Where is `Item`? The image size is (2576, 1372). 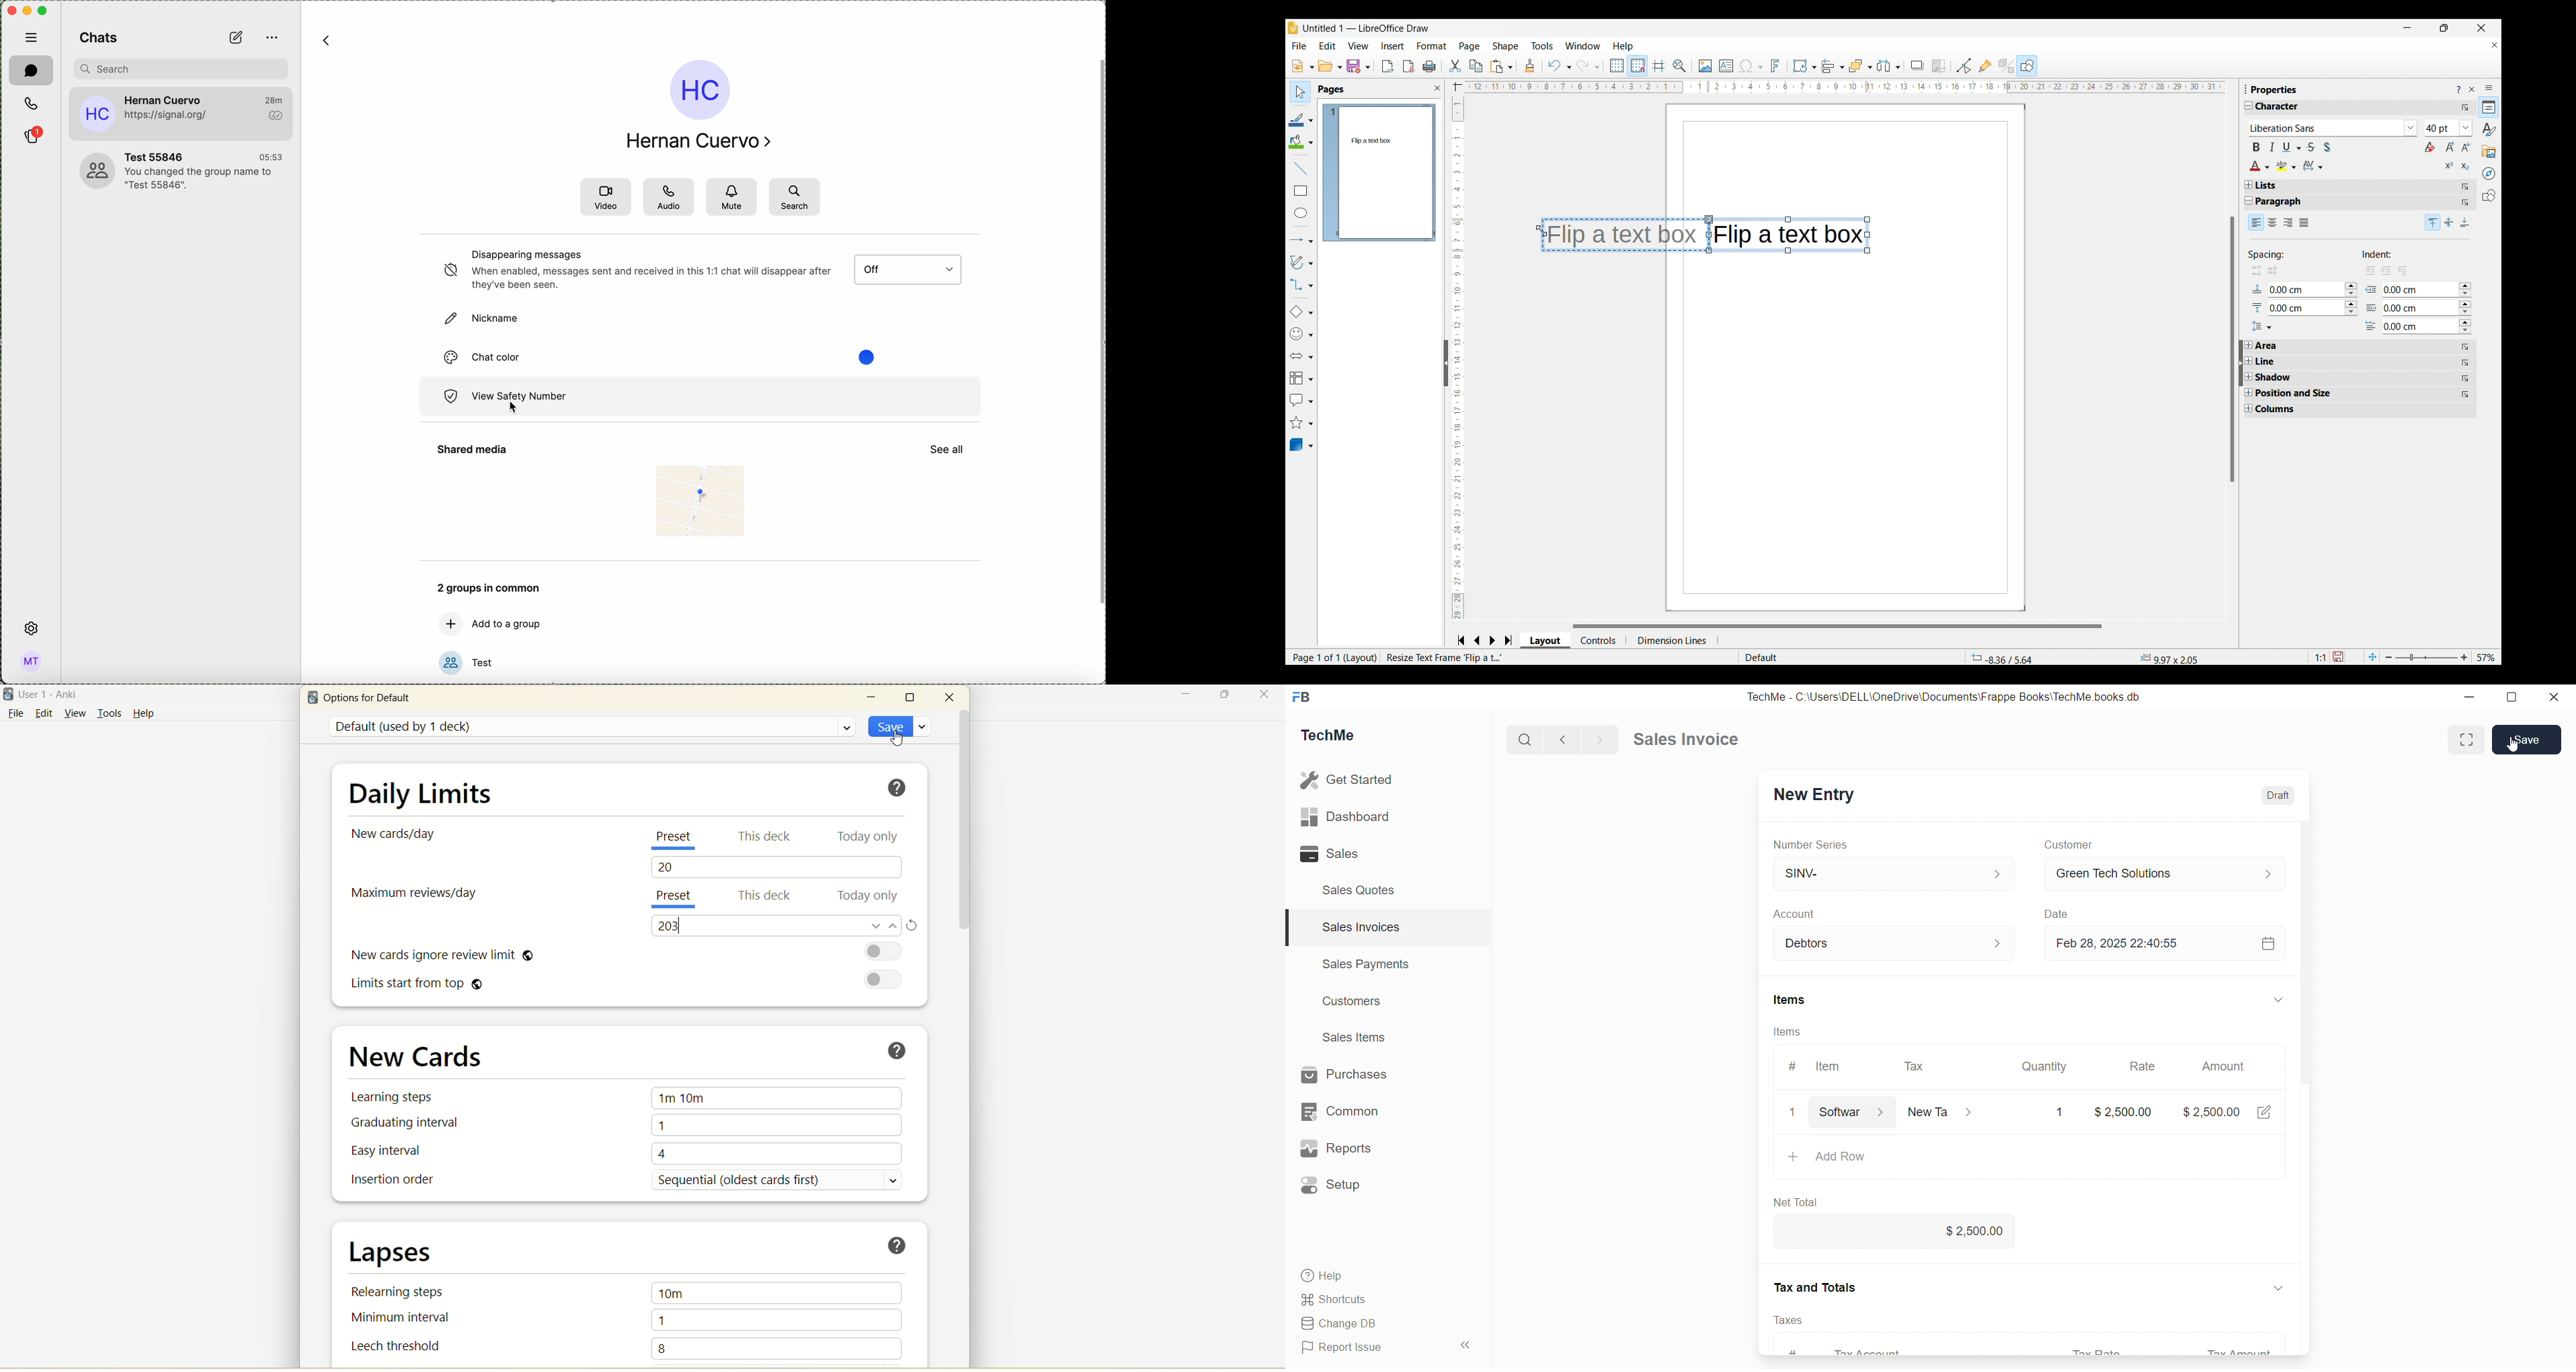 Item is located at coordinates (1829, 1066).